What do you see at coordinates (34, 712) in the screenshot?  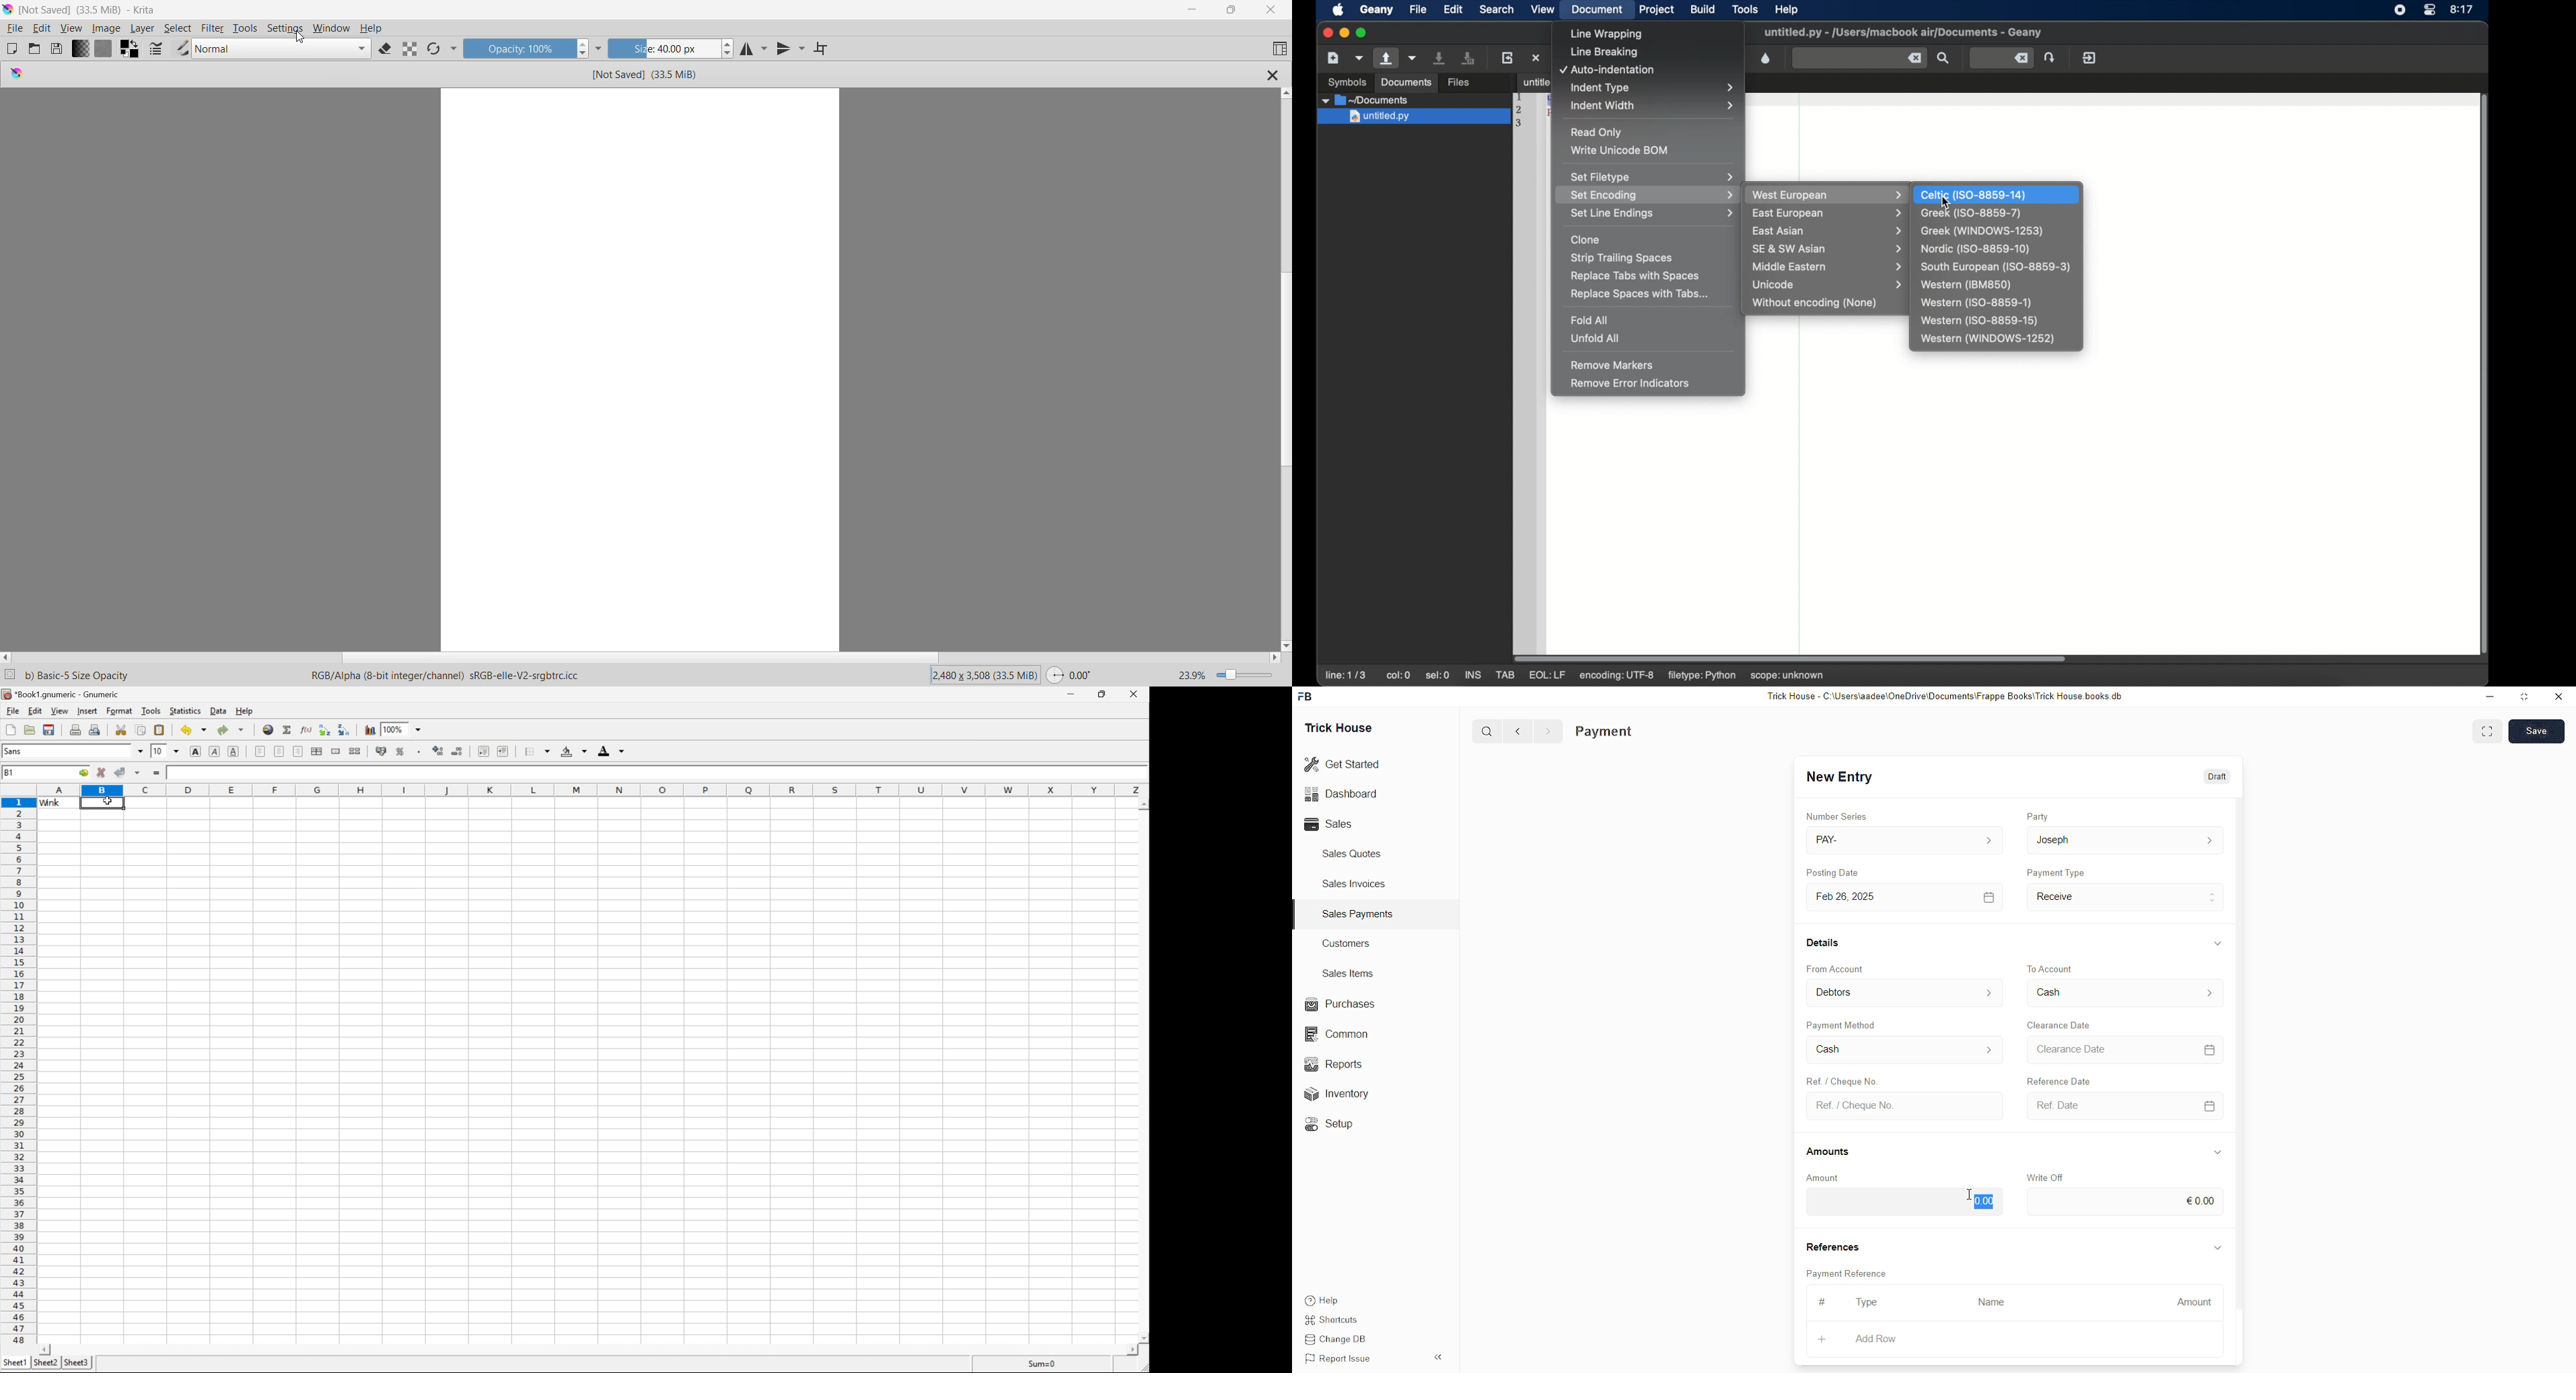 I see `edit` at bounding box center [34, 712].